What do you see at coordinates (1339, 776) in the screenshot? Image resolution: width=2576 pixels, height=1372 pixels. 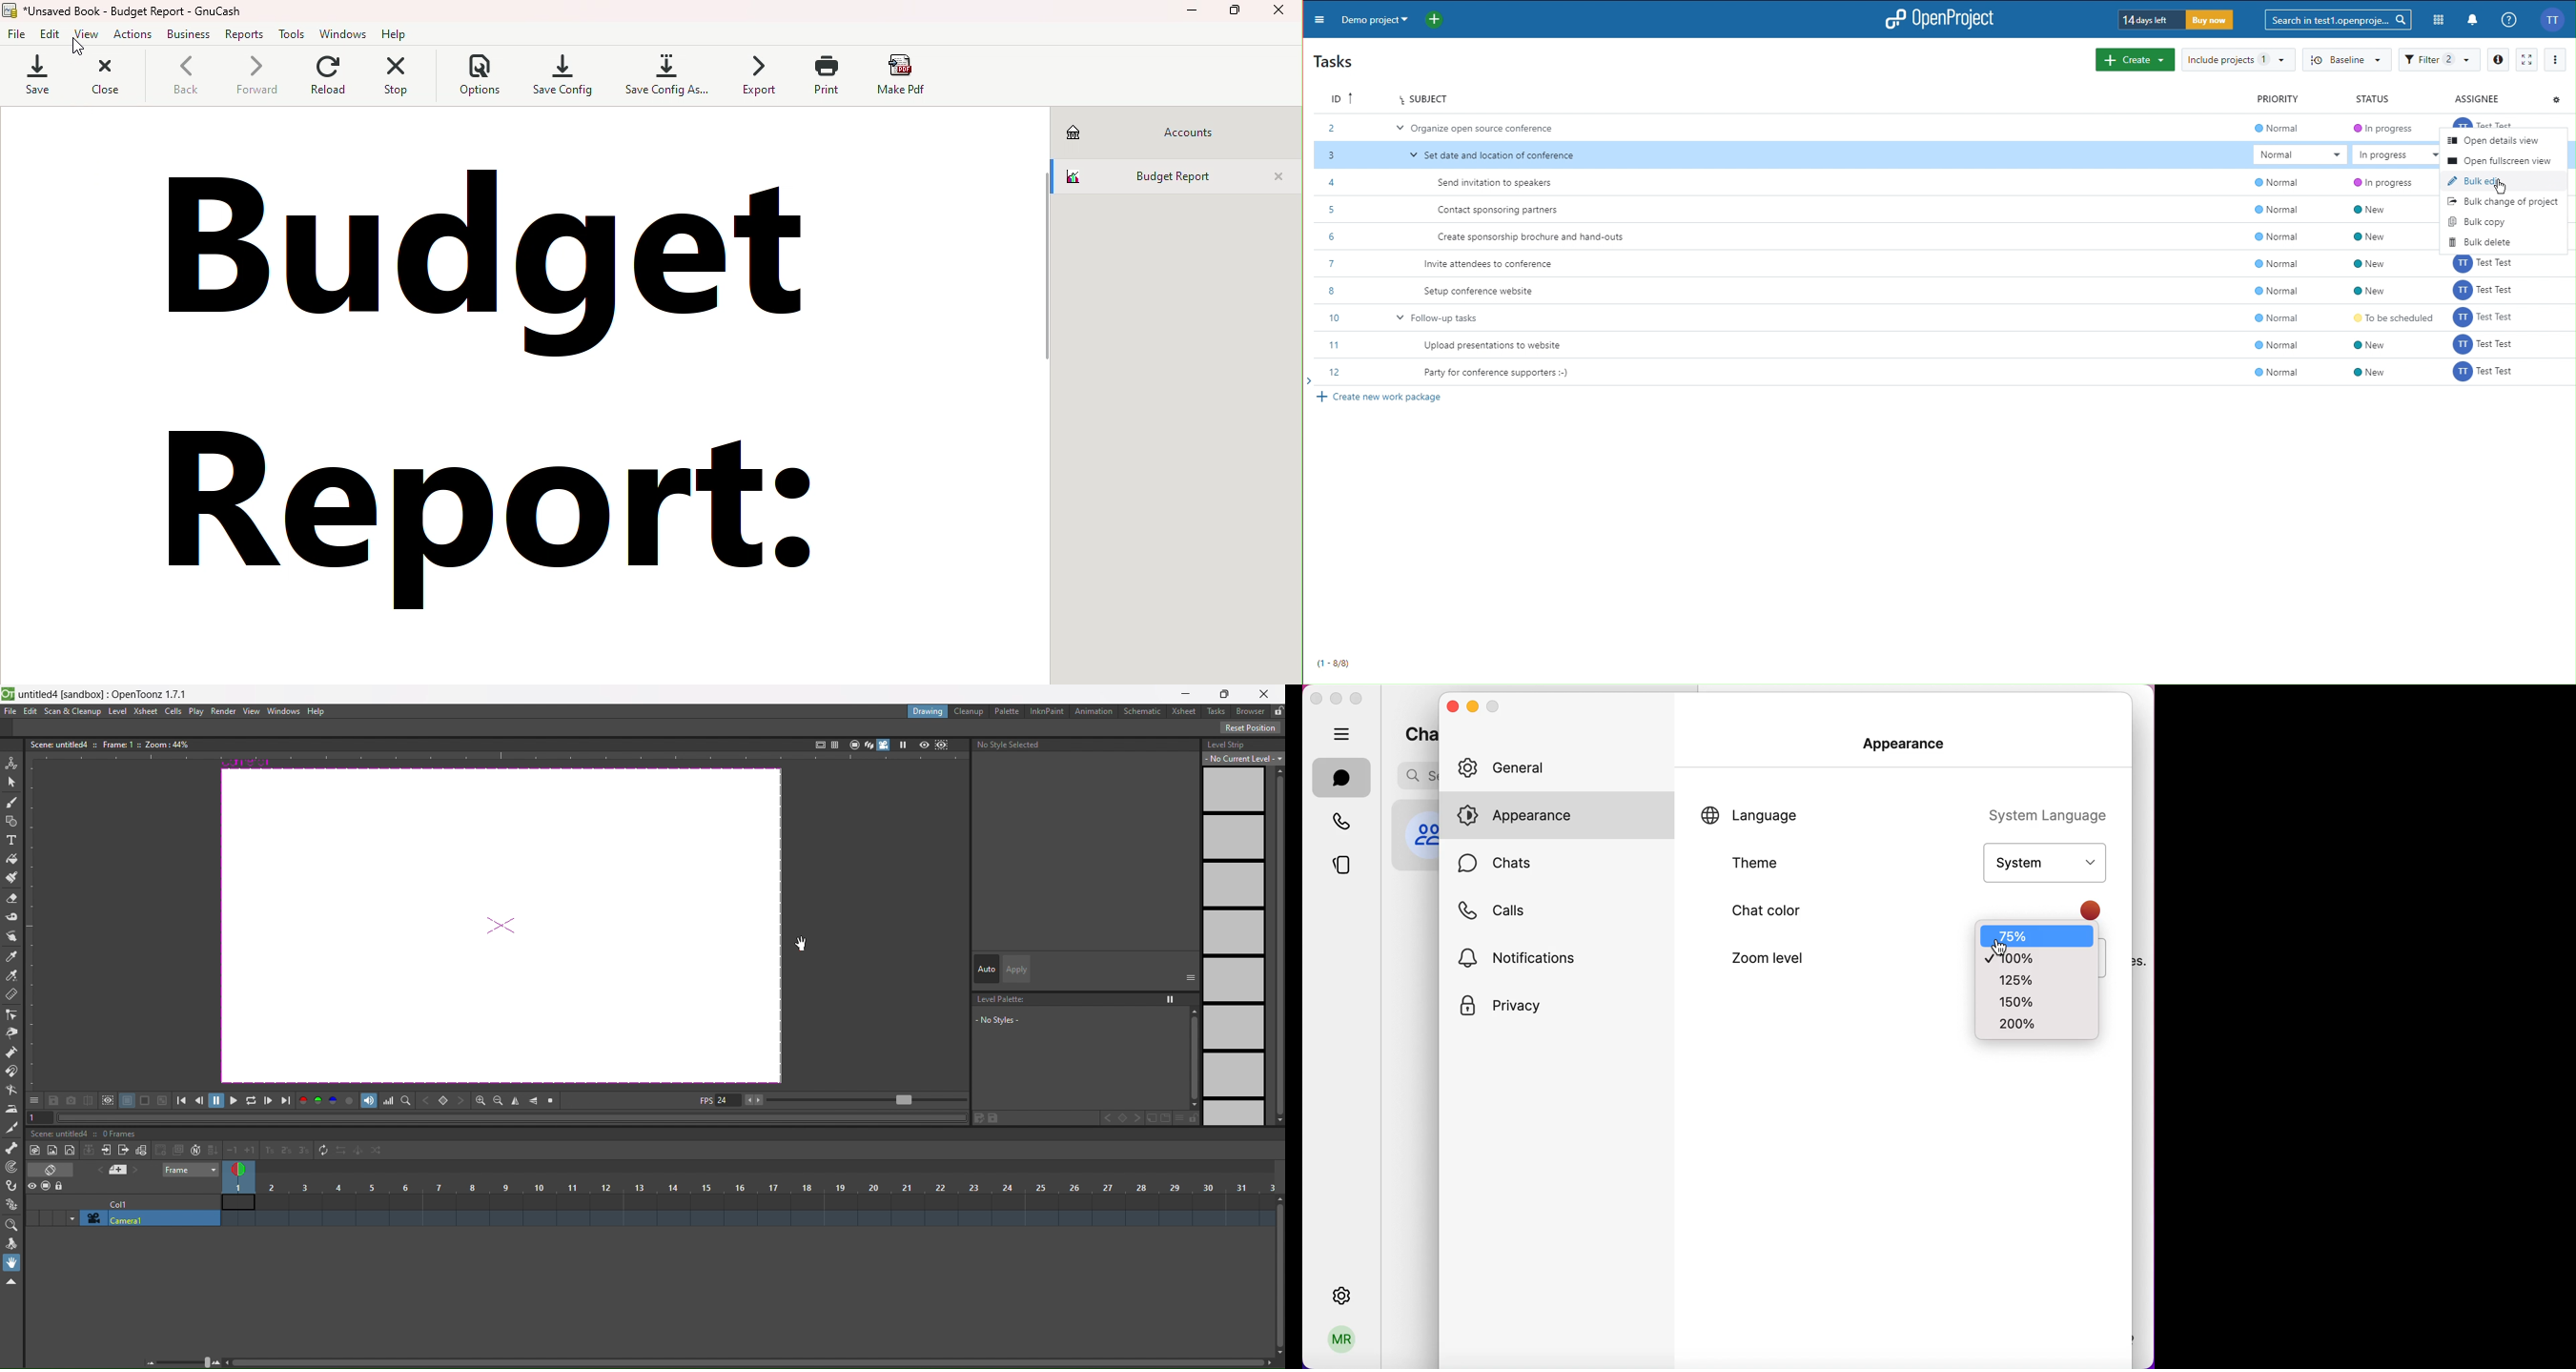 I see `chats` at bounding box center [1339, 776].